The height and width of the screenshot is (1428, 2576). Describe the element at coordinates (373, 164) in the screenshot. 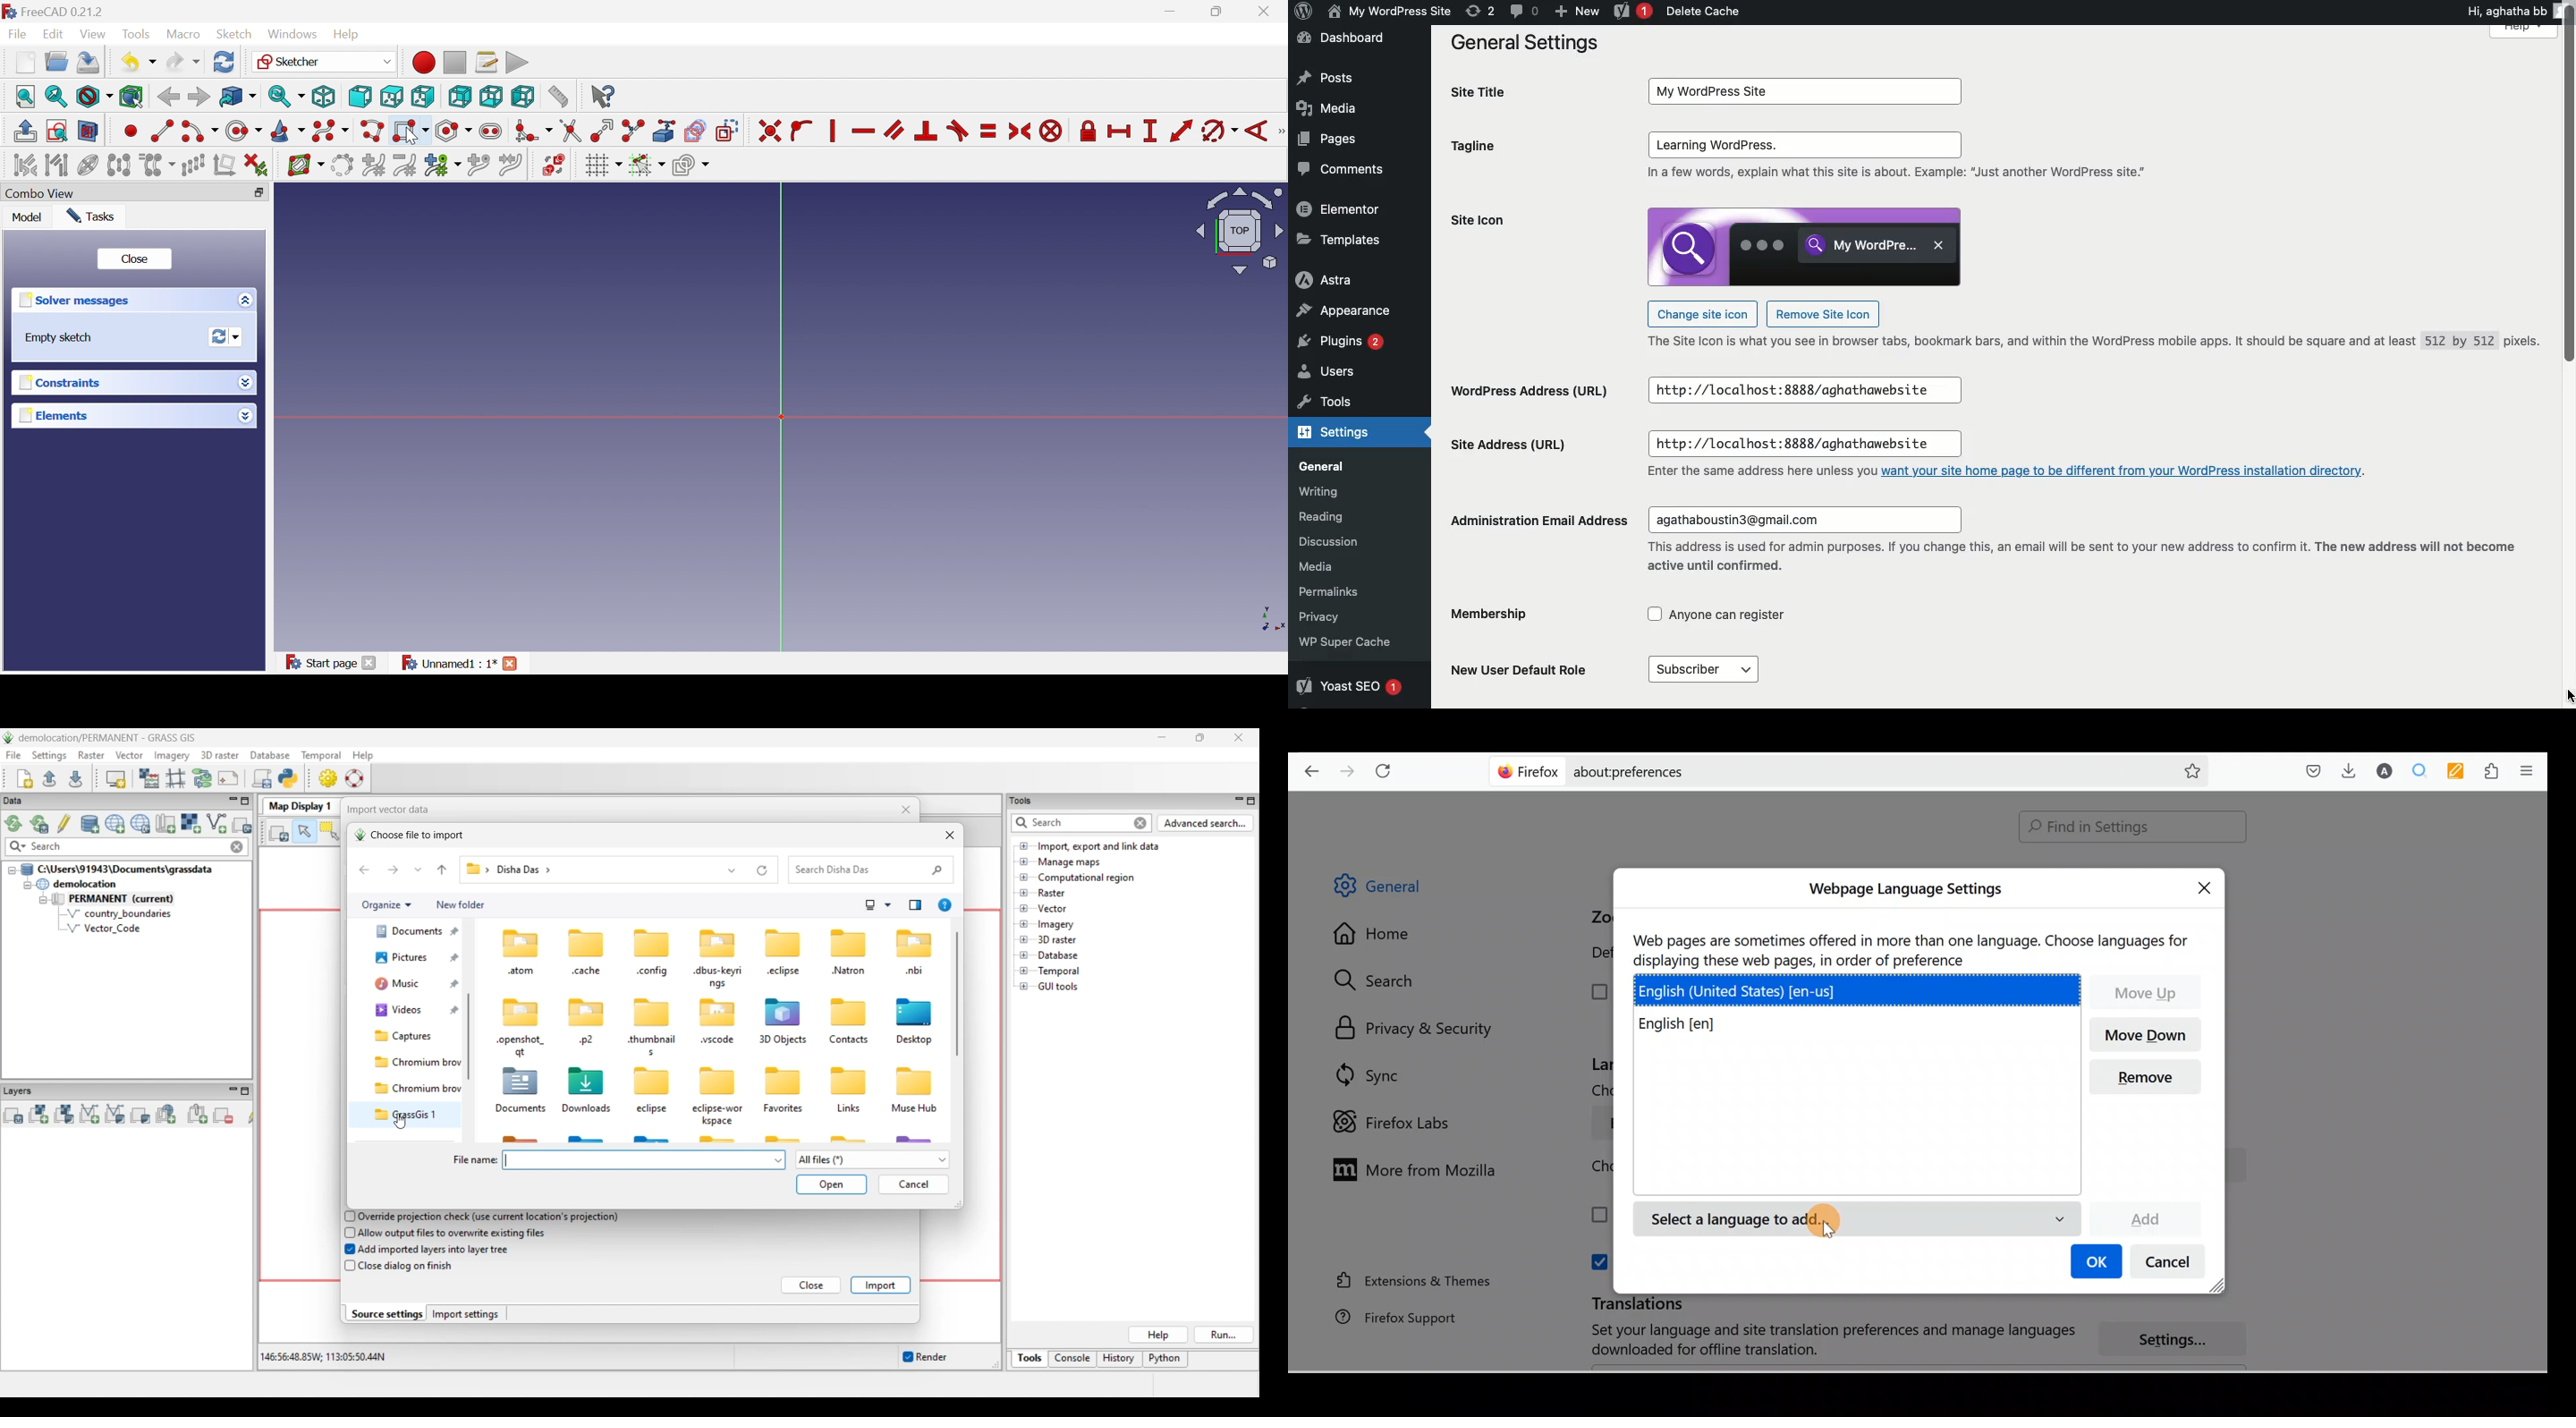

I see `Increase B-spline degree` at that location.